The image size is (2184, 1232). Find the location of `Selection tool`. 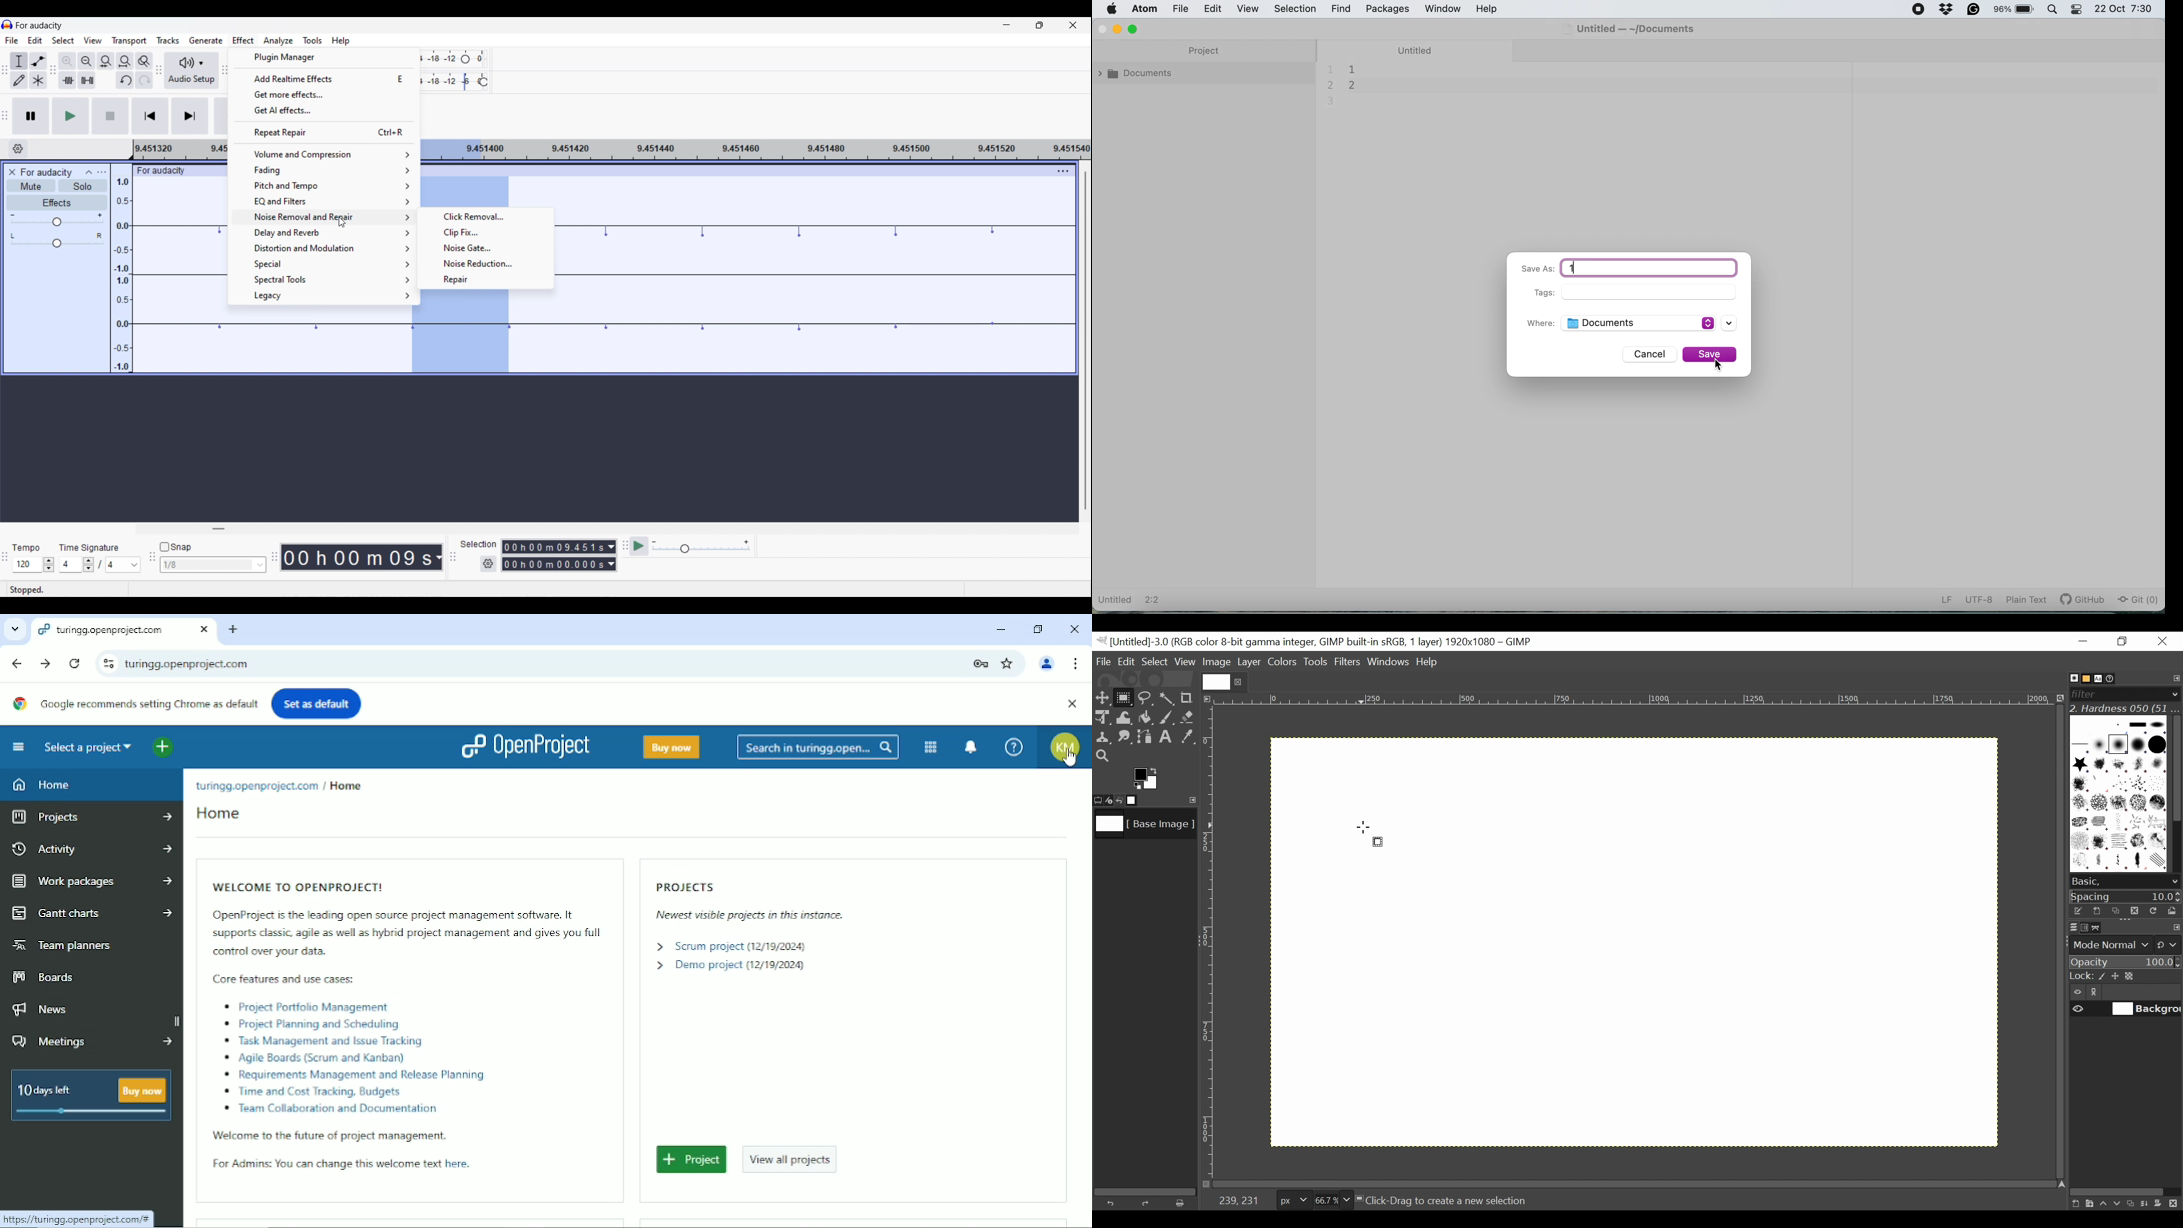

Selection tool is located at coordinates (19, 61).